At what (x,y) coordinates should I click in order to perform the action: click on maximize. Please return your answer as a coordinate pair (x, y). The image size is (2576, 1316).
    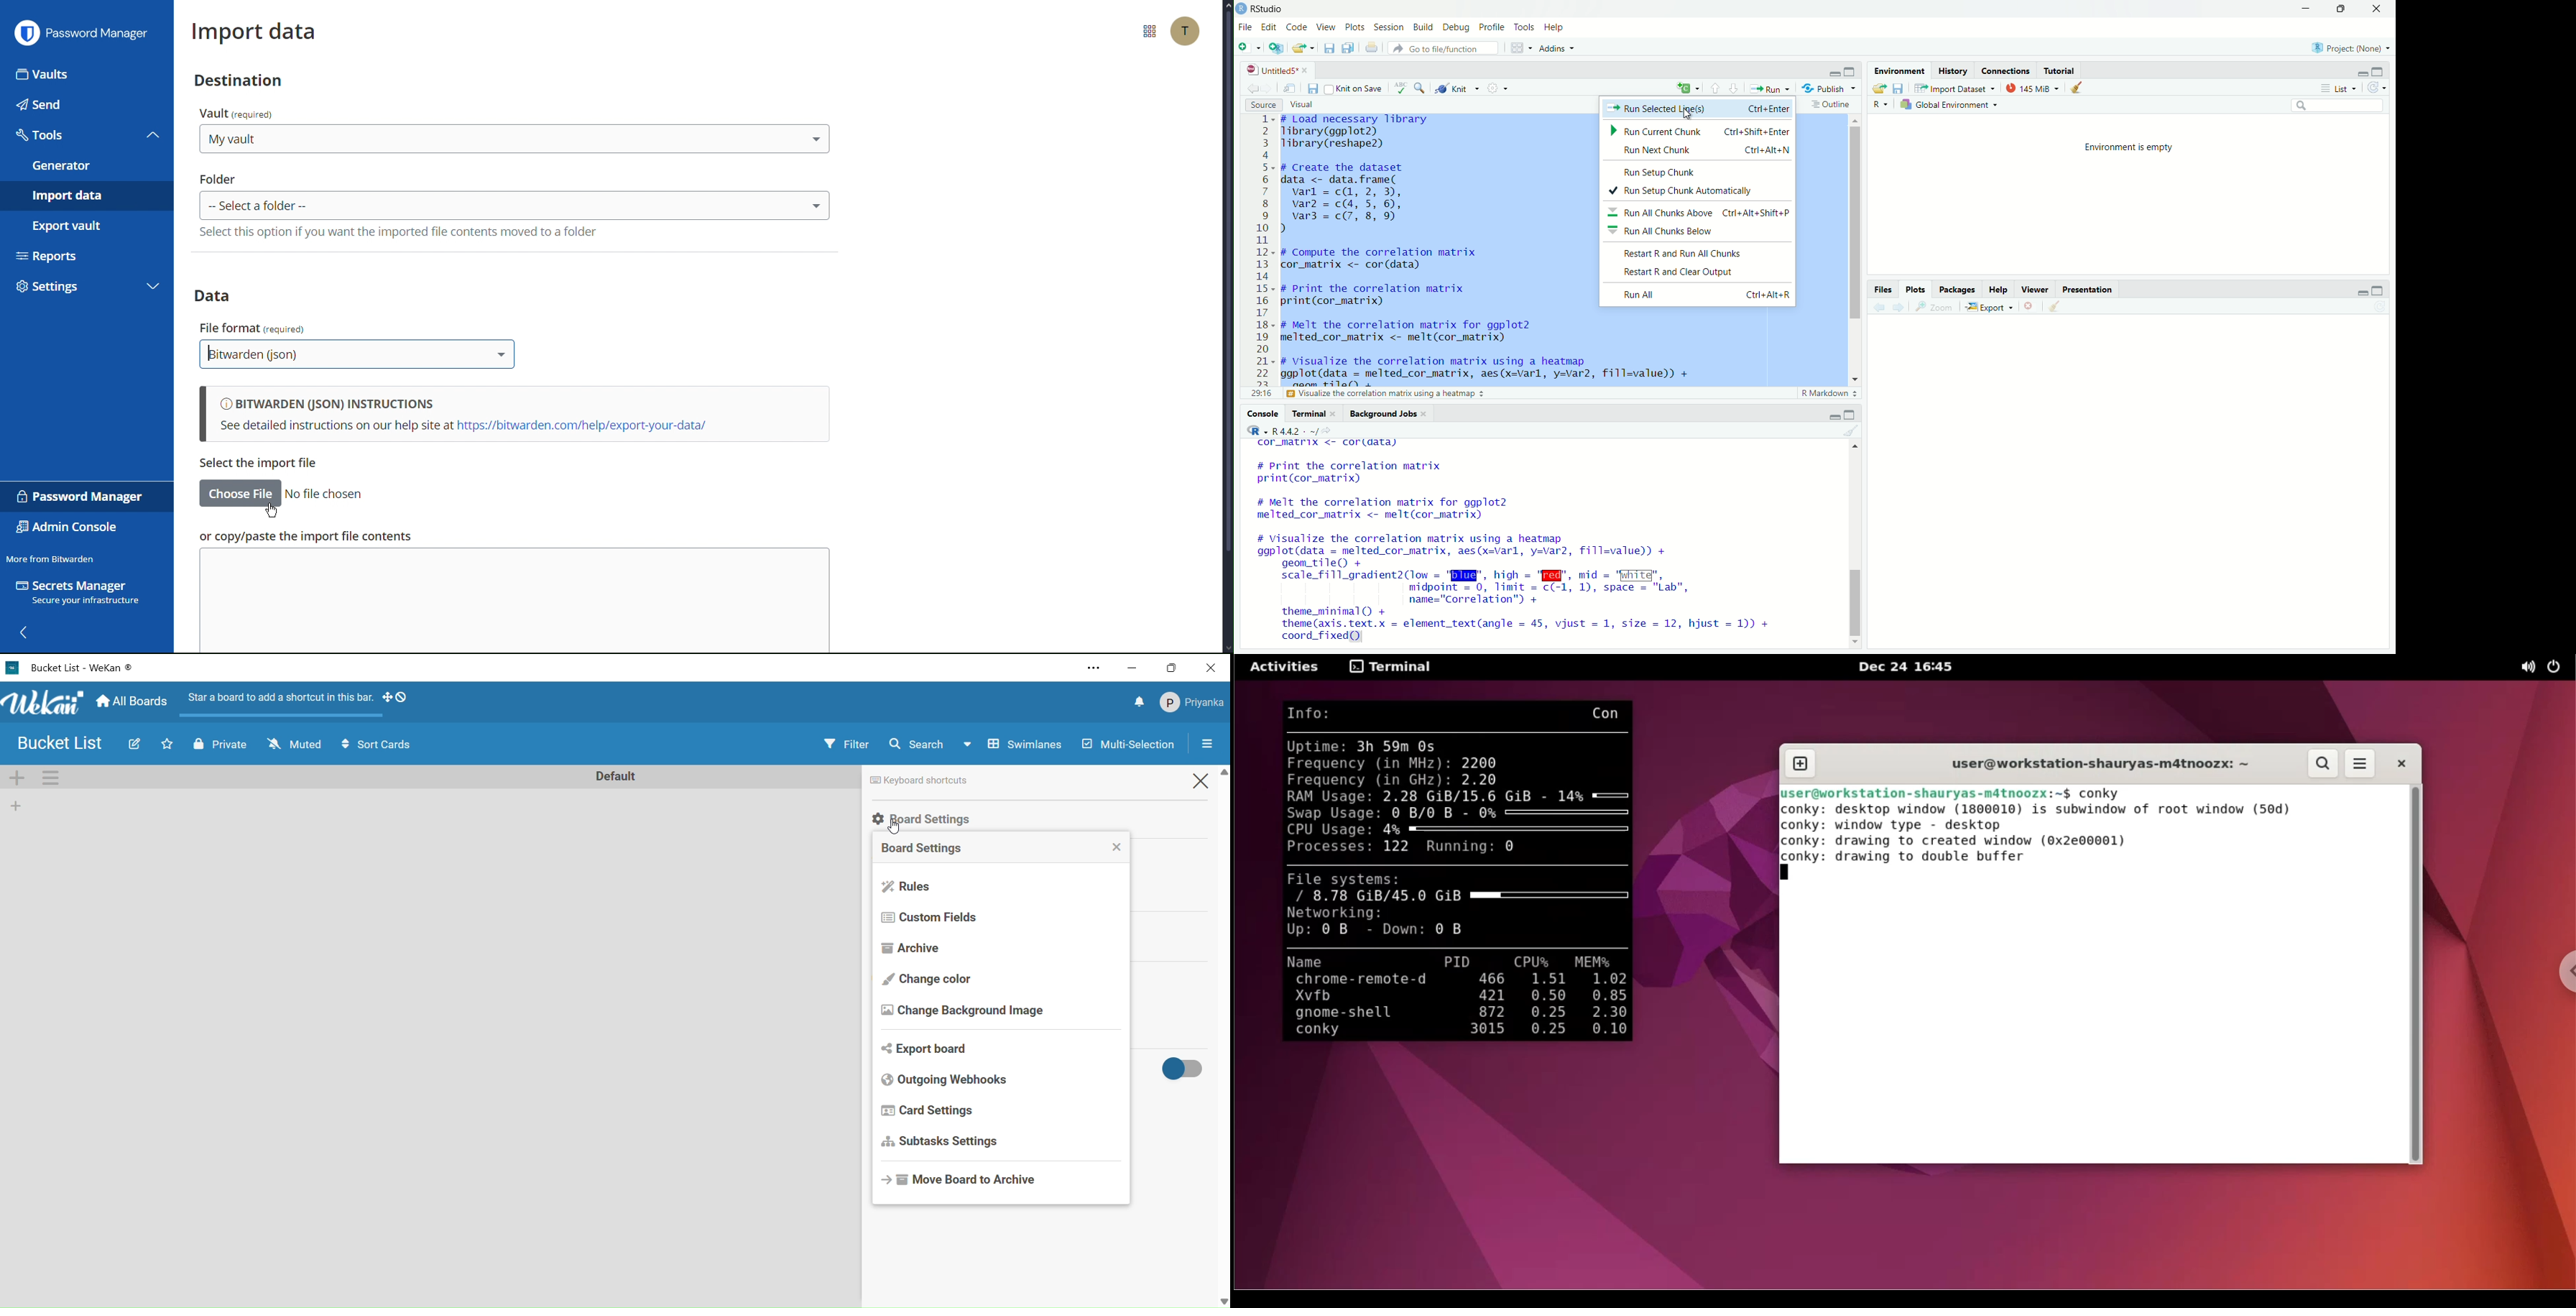
    Looking at the image, I should click on (1851, 415).